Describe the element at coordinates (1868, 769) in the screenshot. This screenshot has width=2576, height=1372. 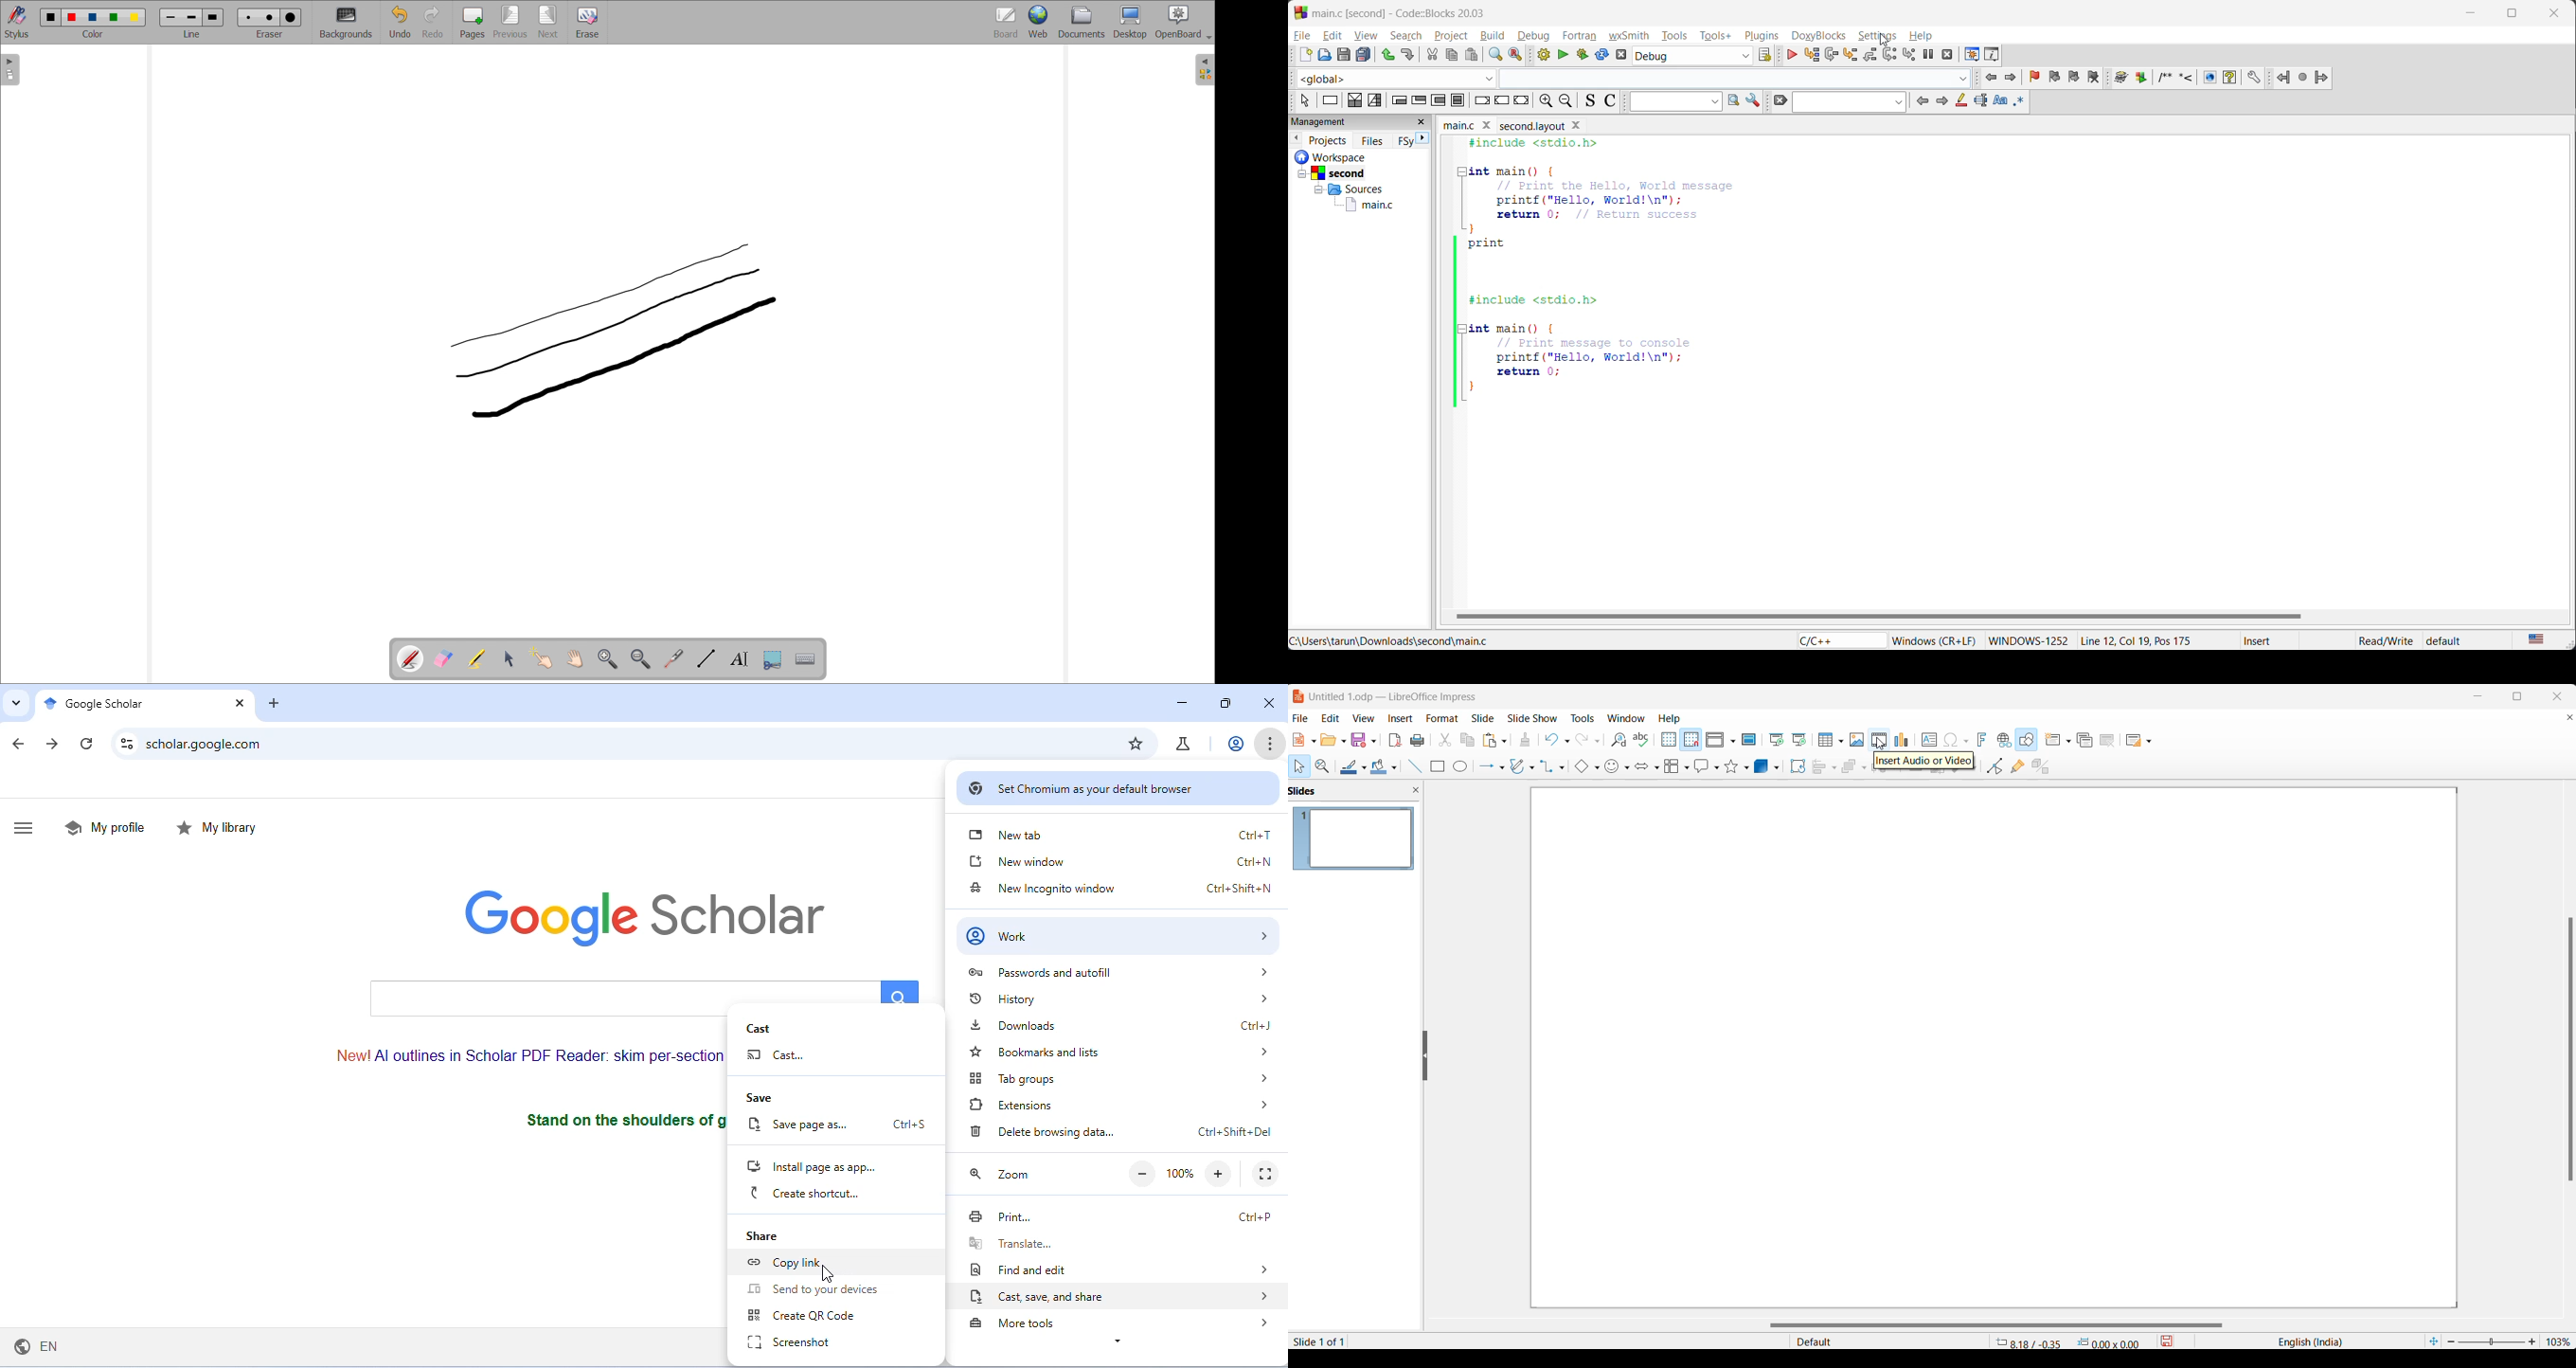
I see `arrange options` at that location.